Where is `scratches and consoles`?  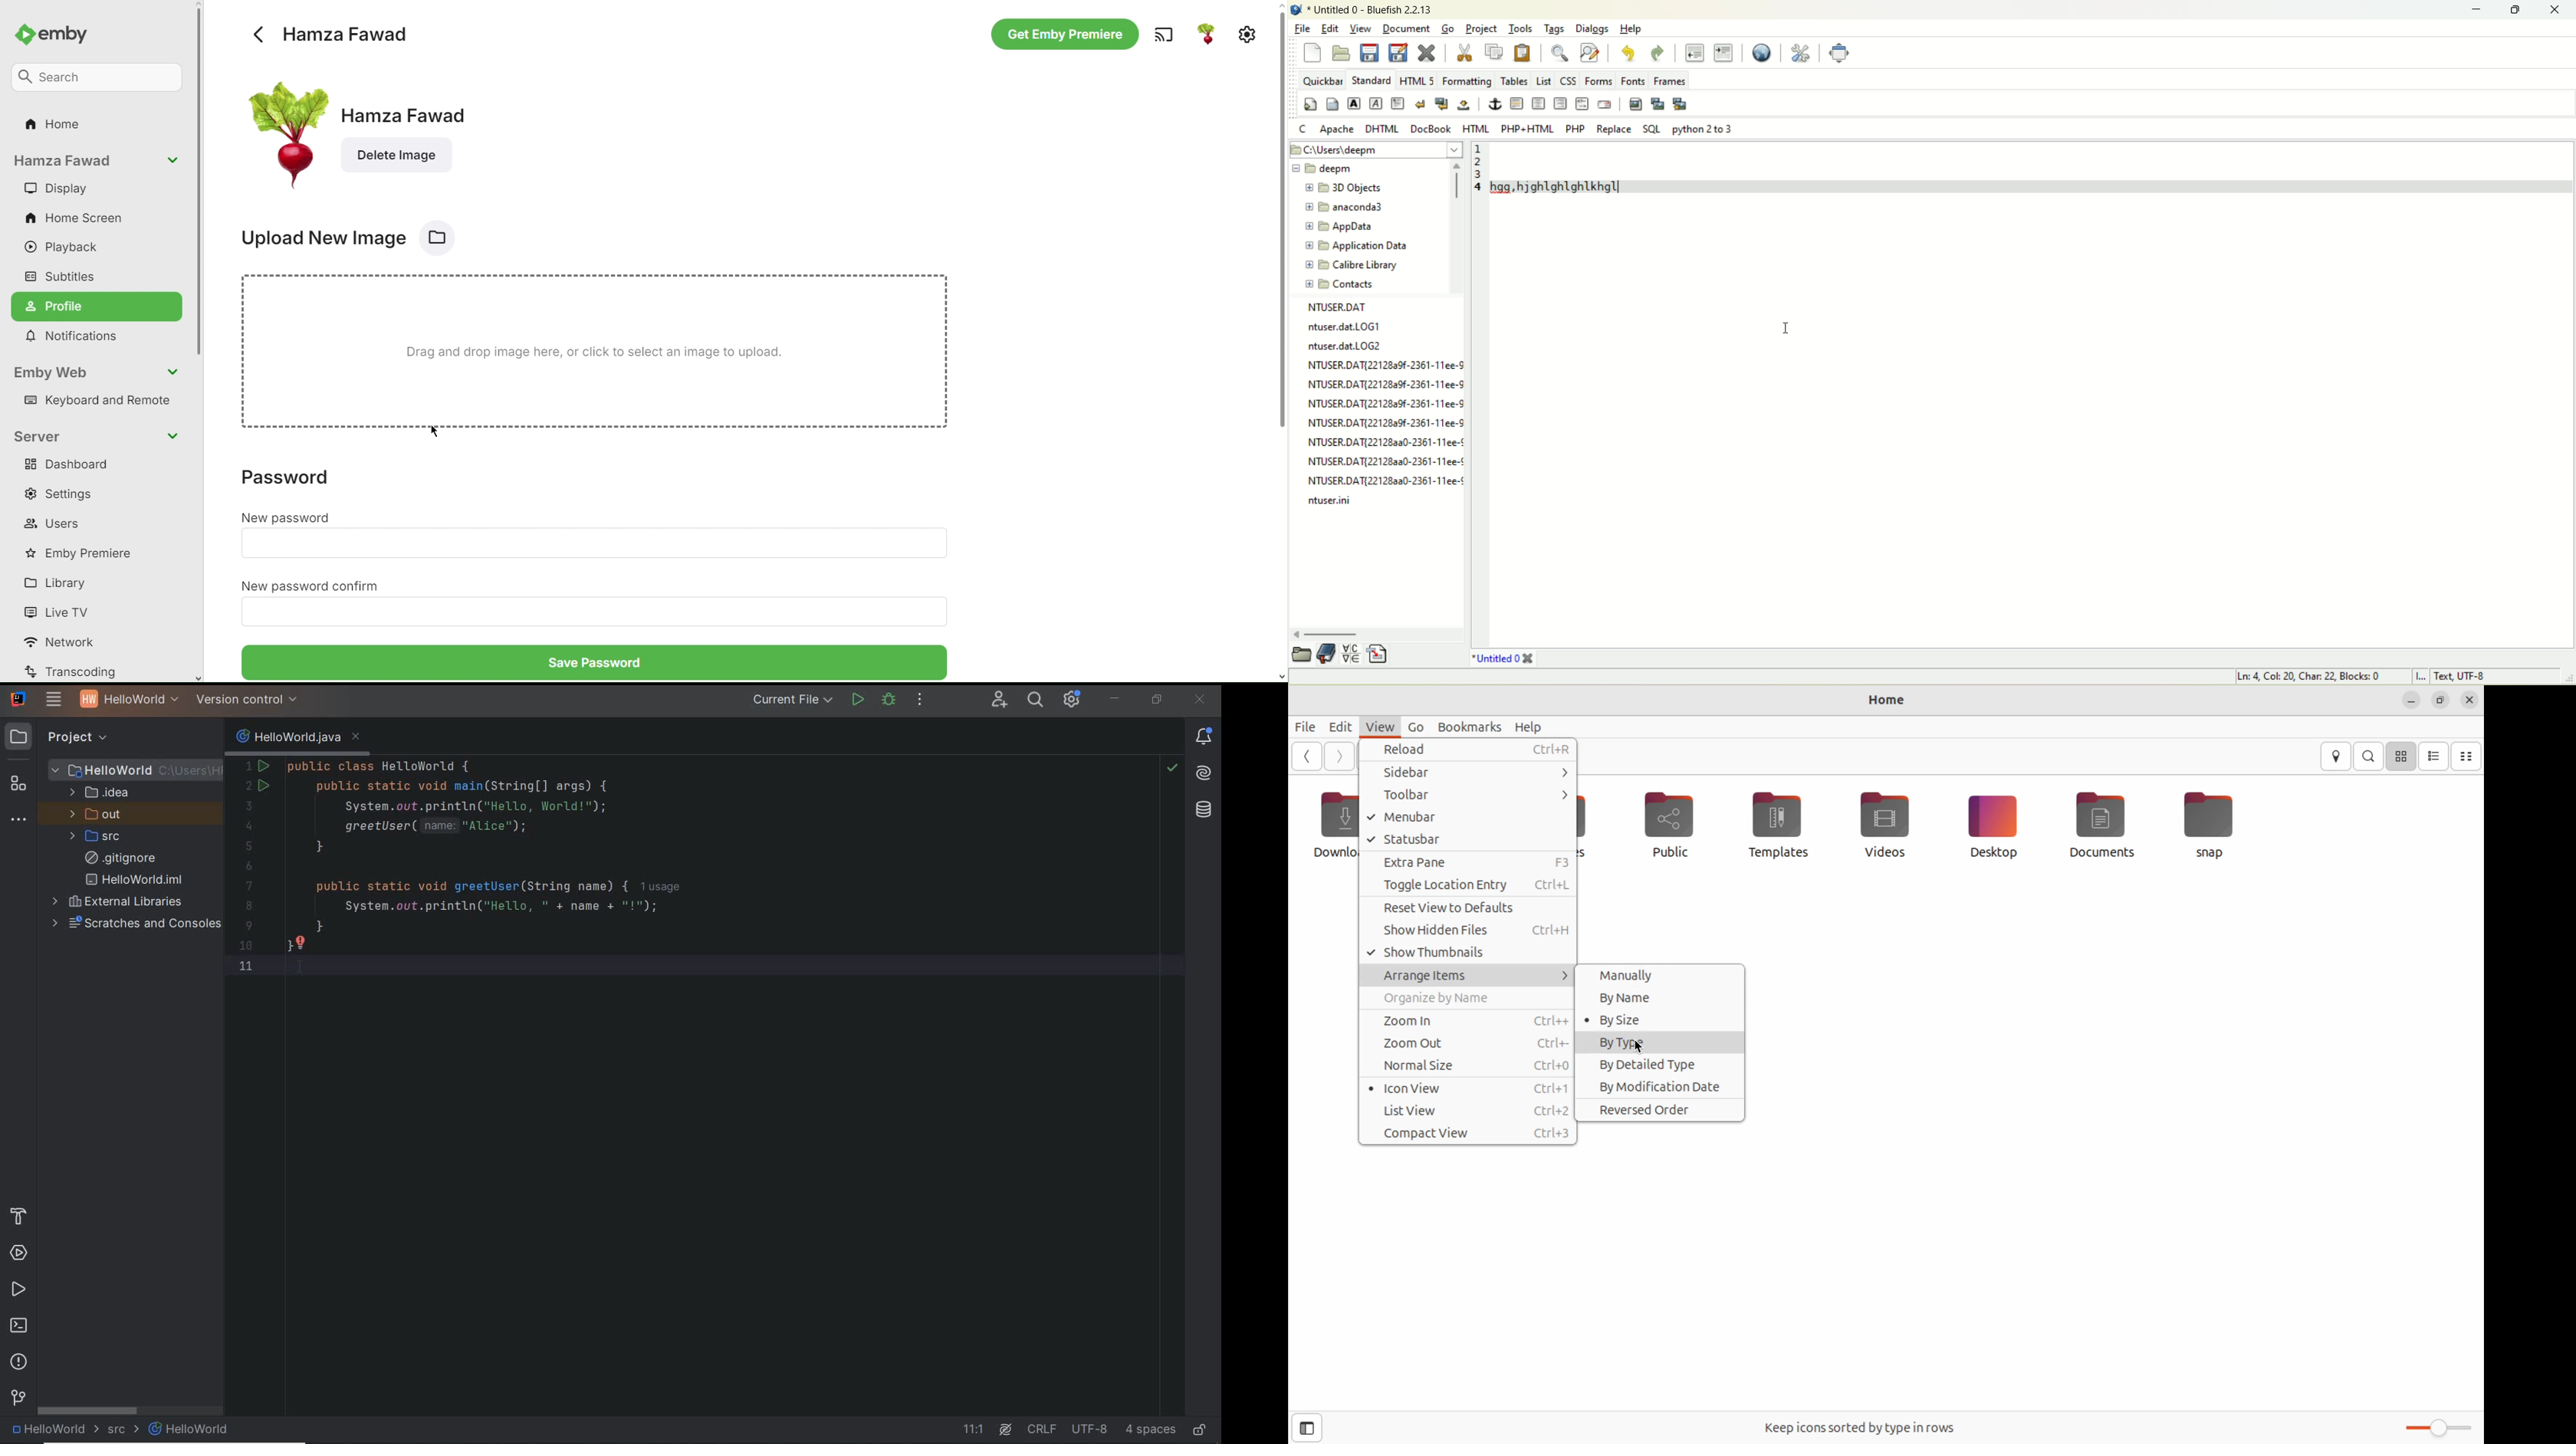 scratches and consoles is located at coordinates (136, 924).